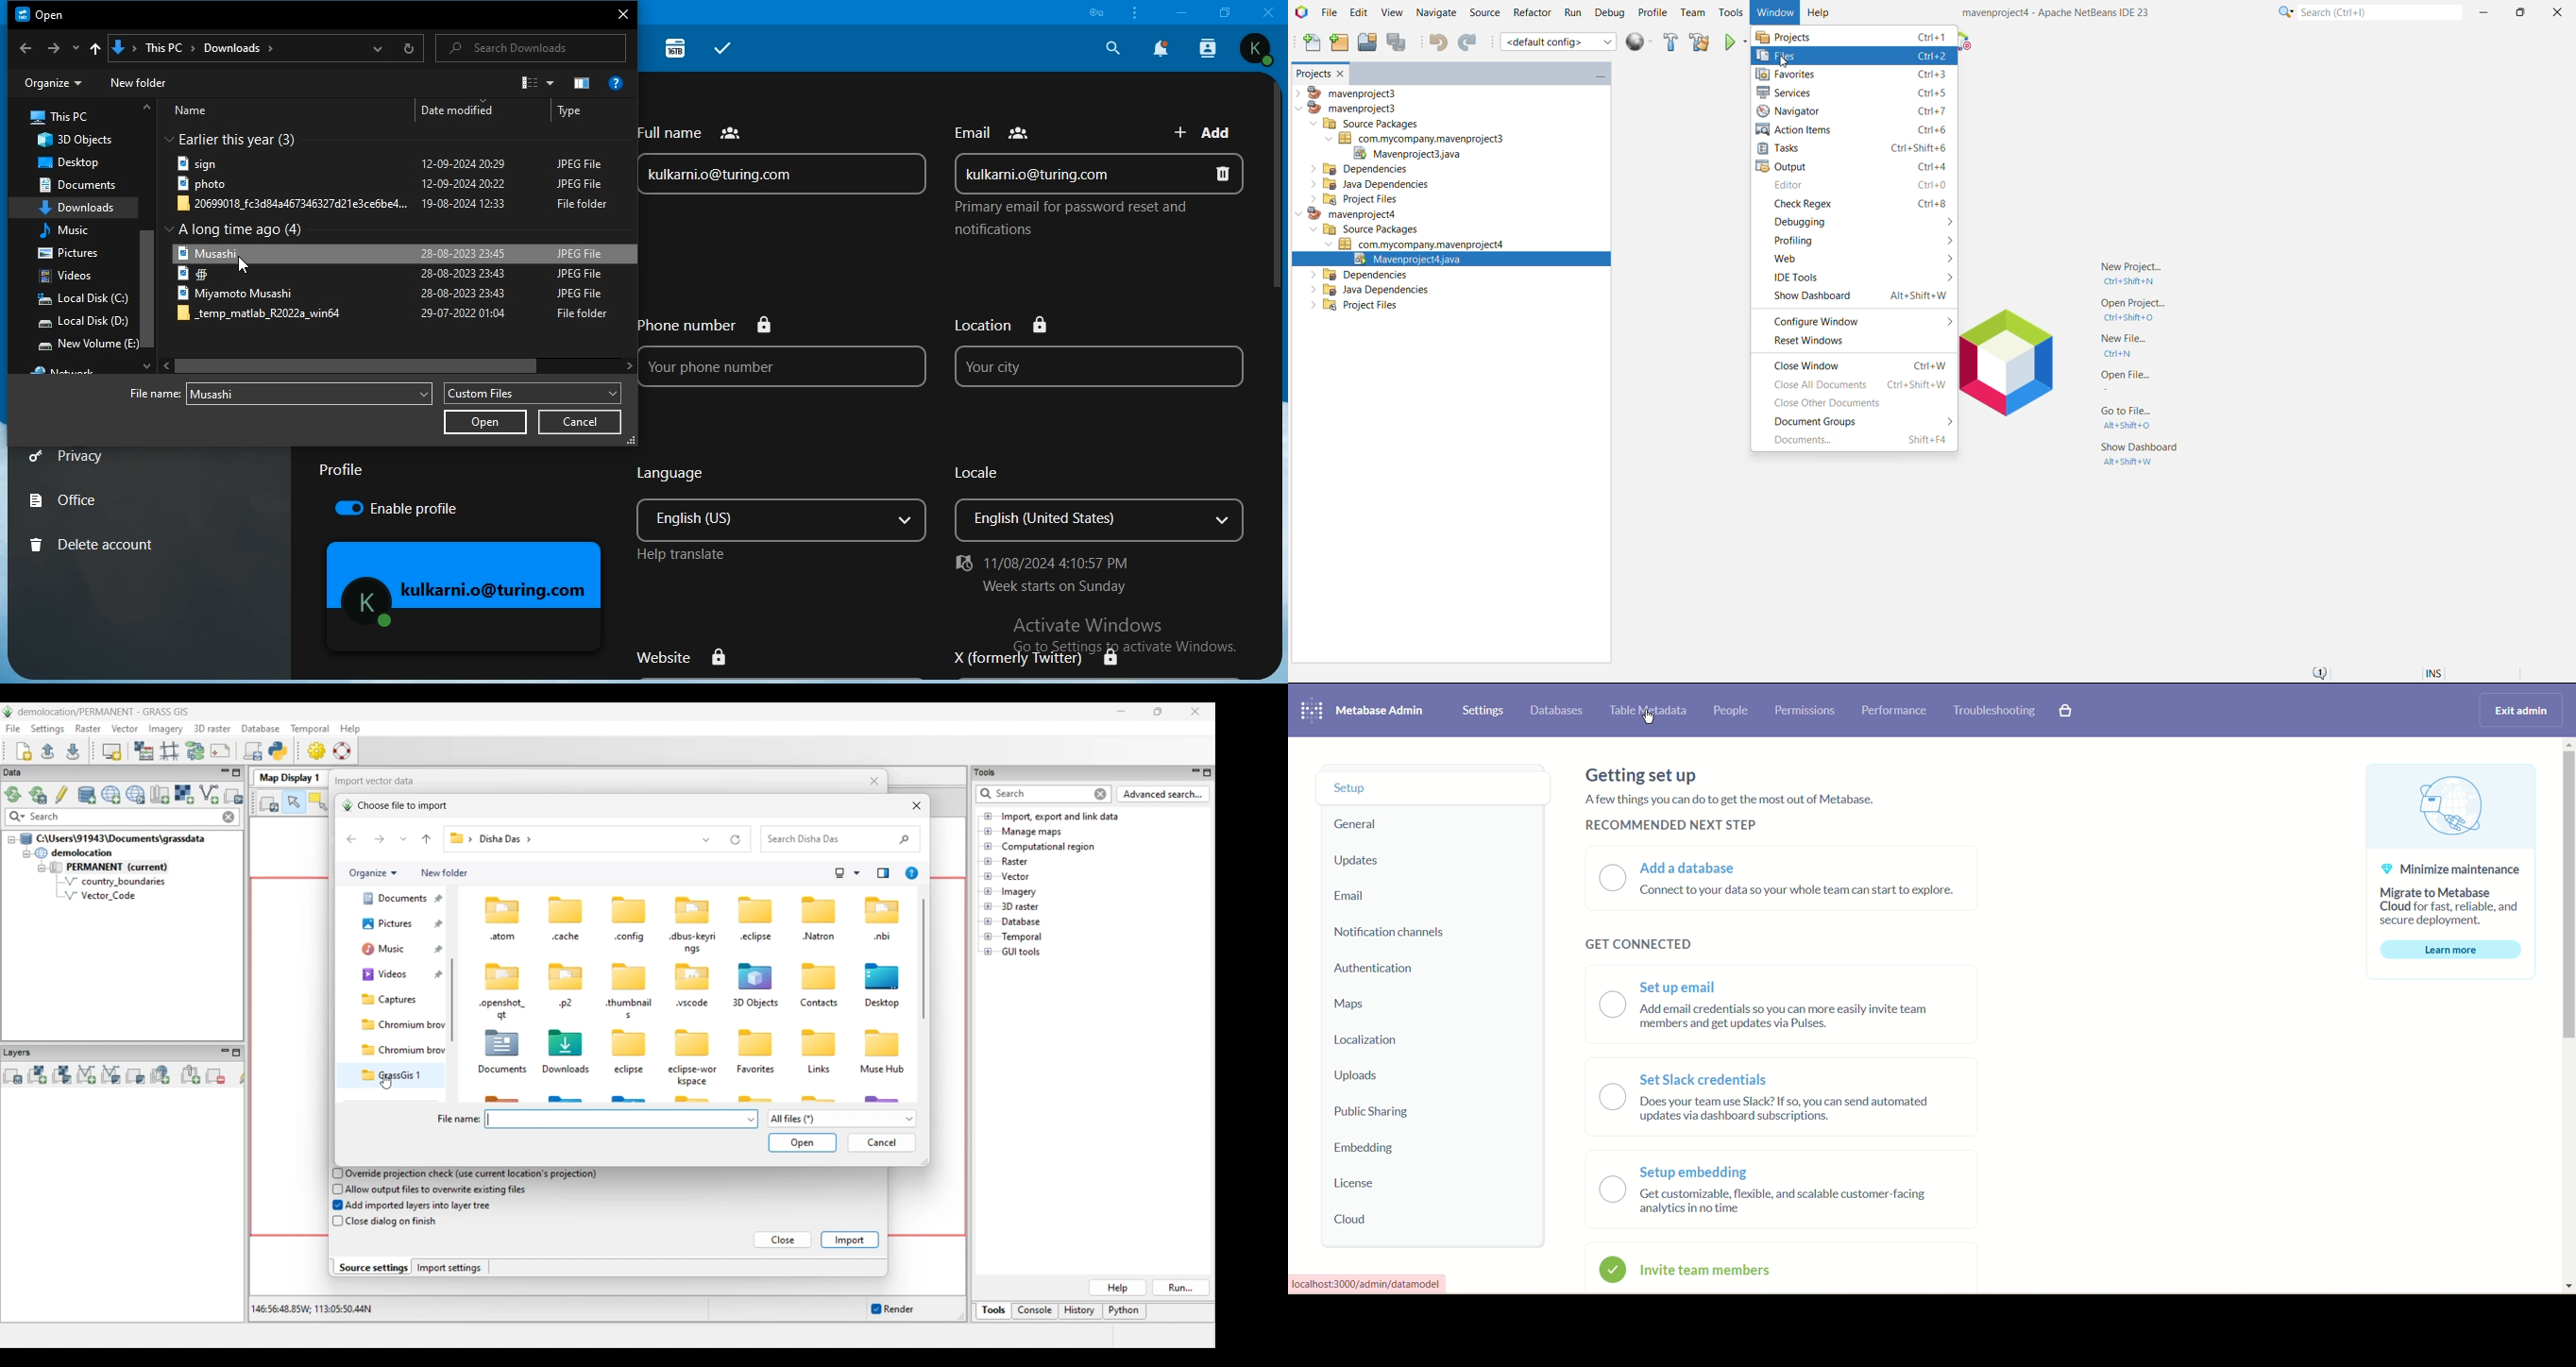  Describe the element at coordinates (83, 322) in the screenshot. I see `local disk d` at that location.